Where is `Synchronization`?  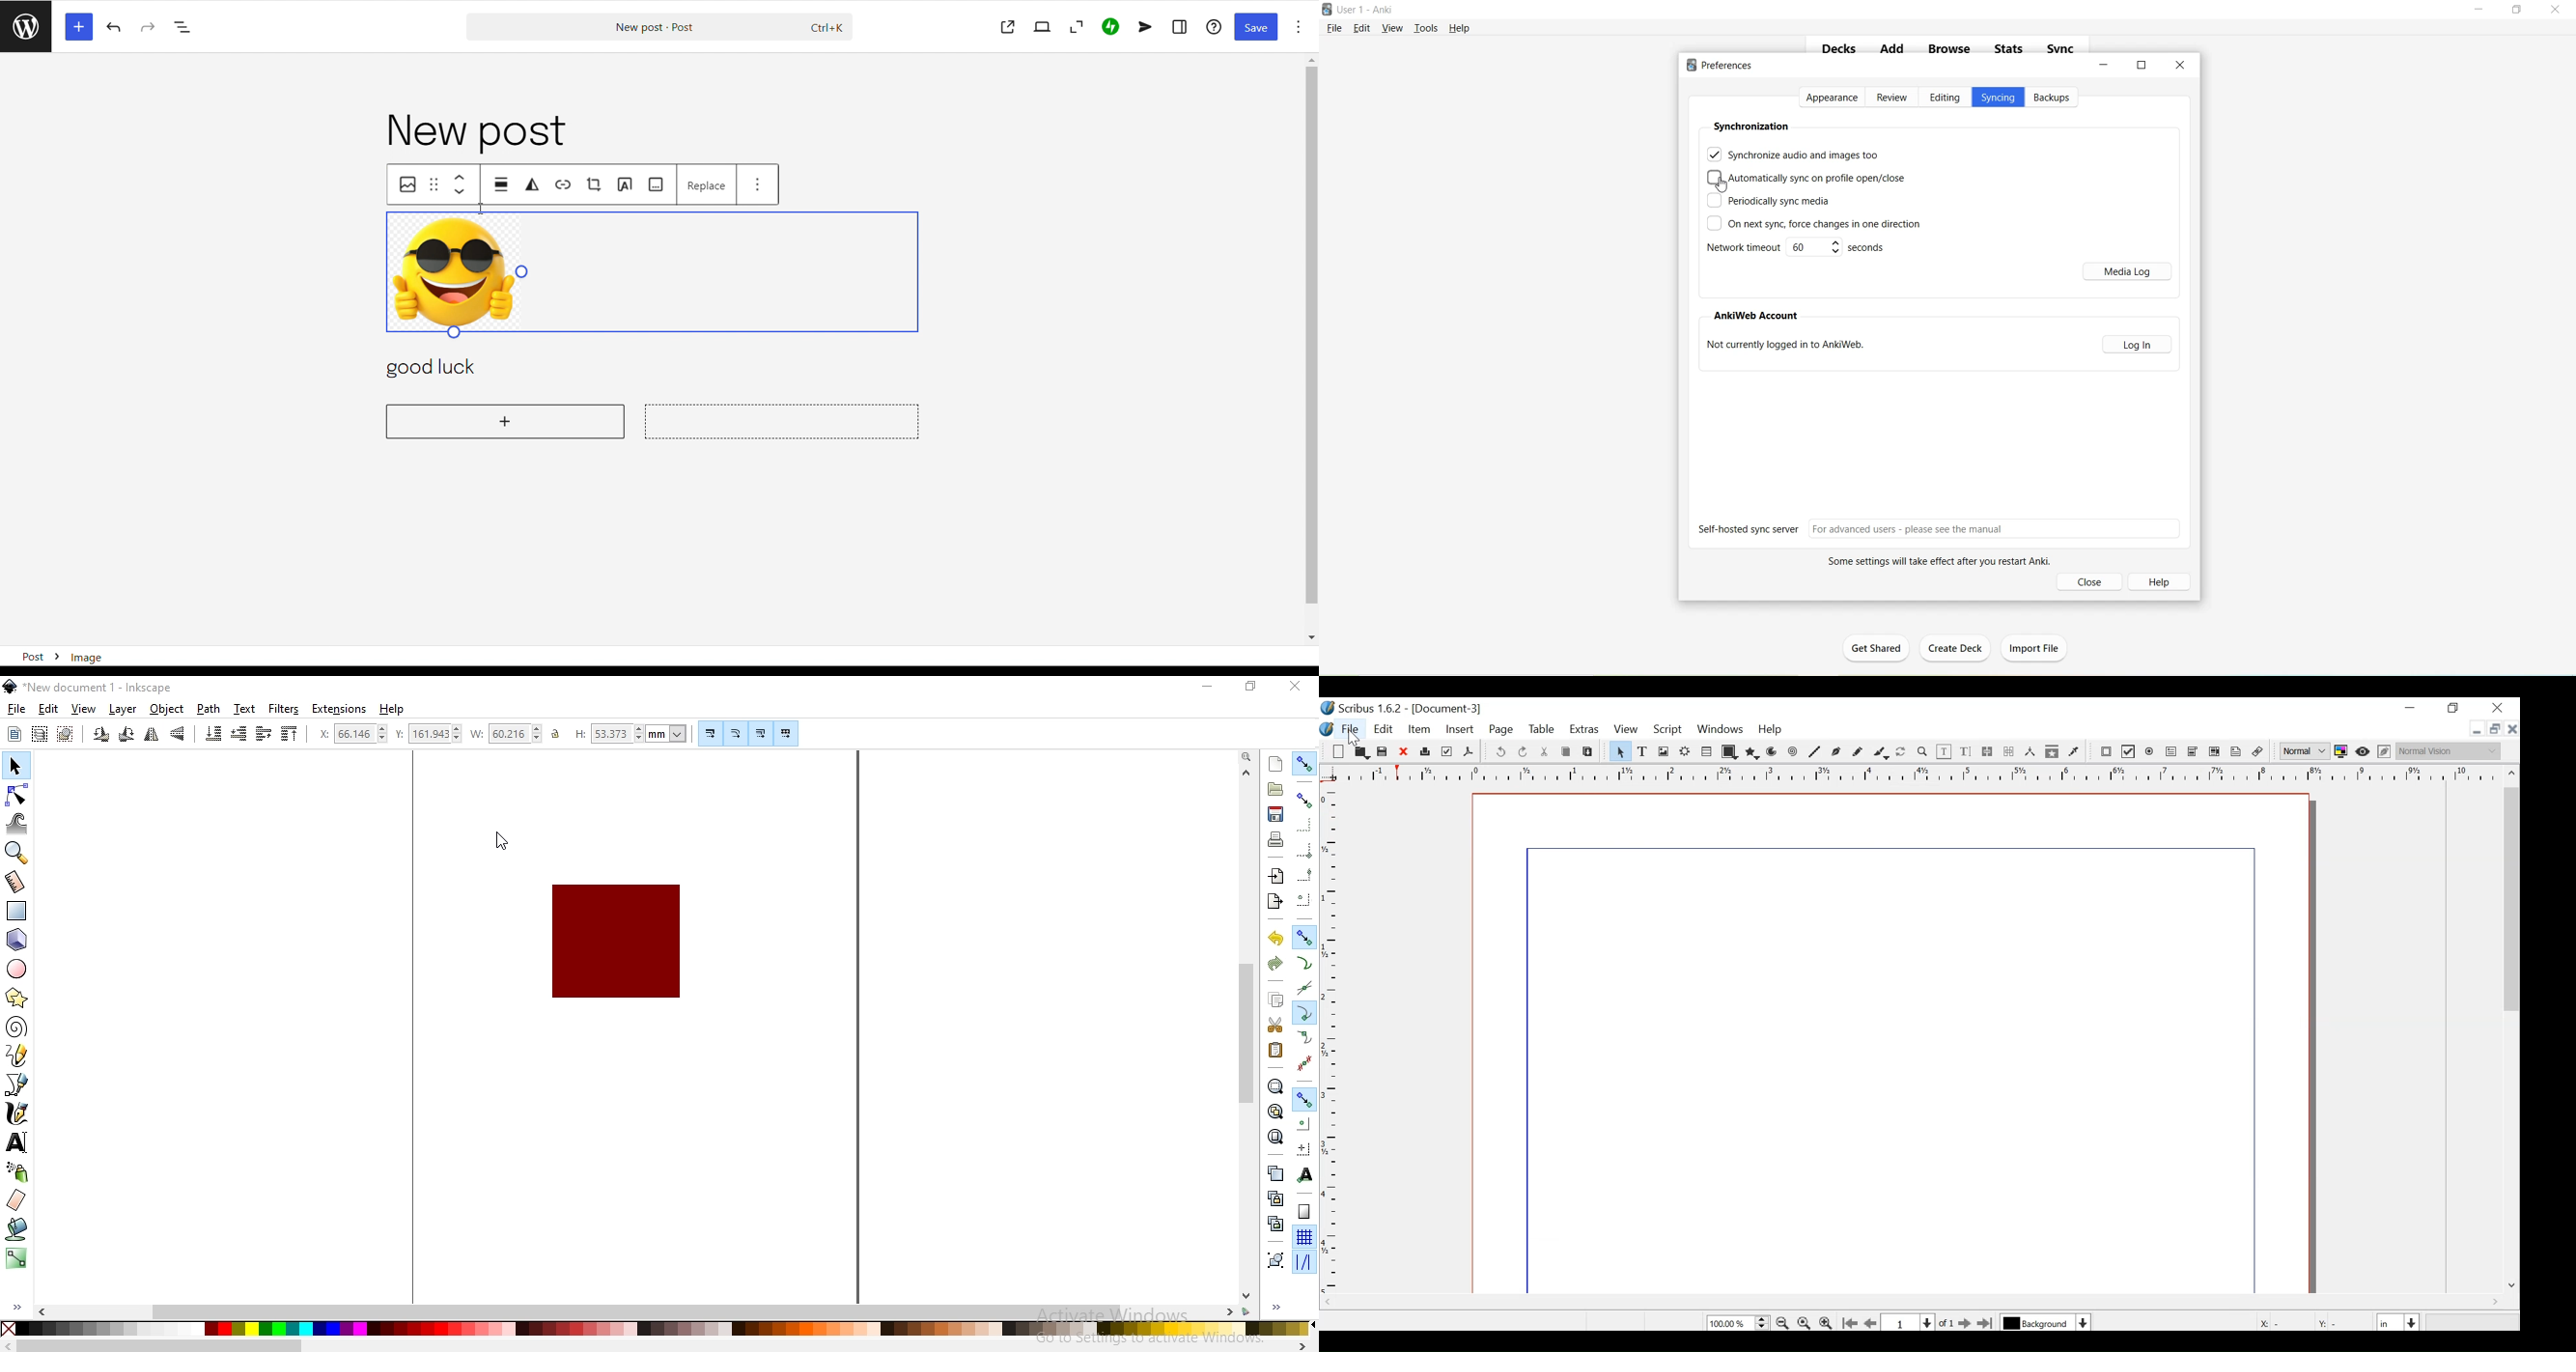 Synchronization is located at coordinates (1751, 126).